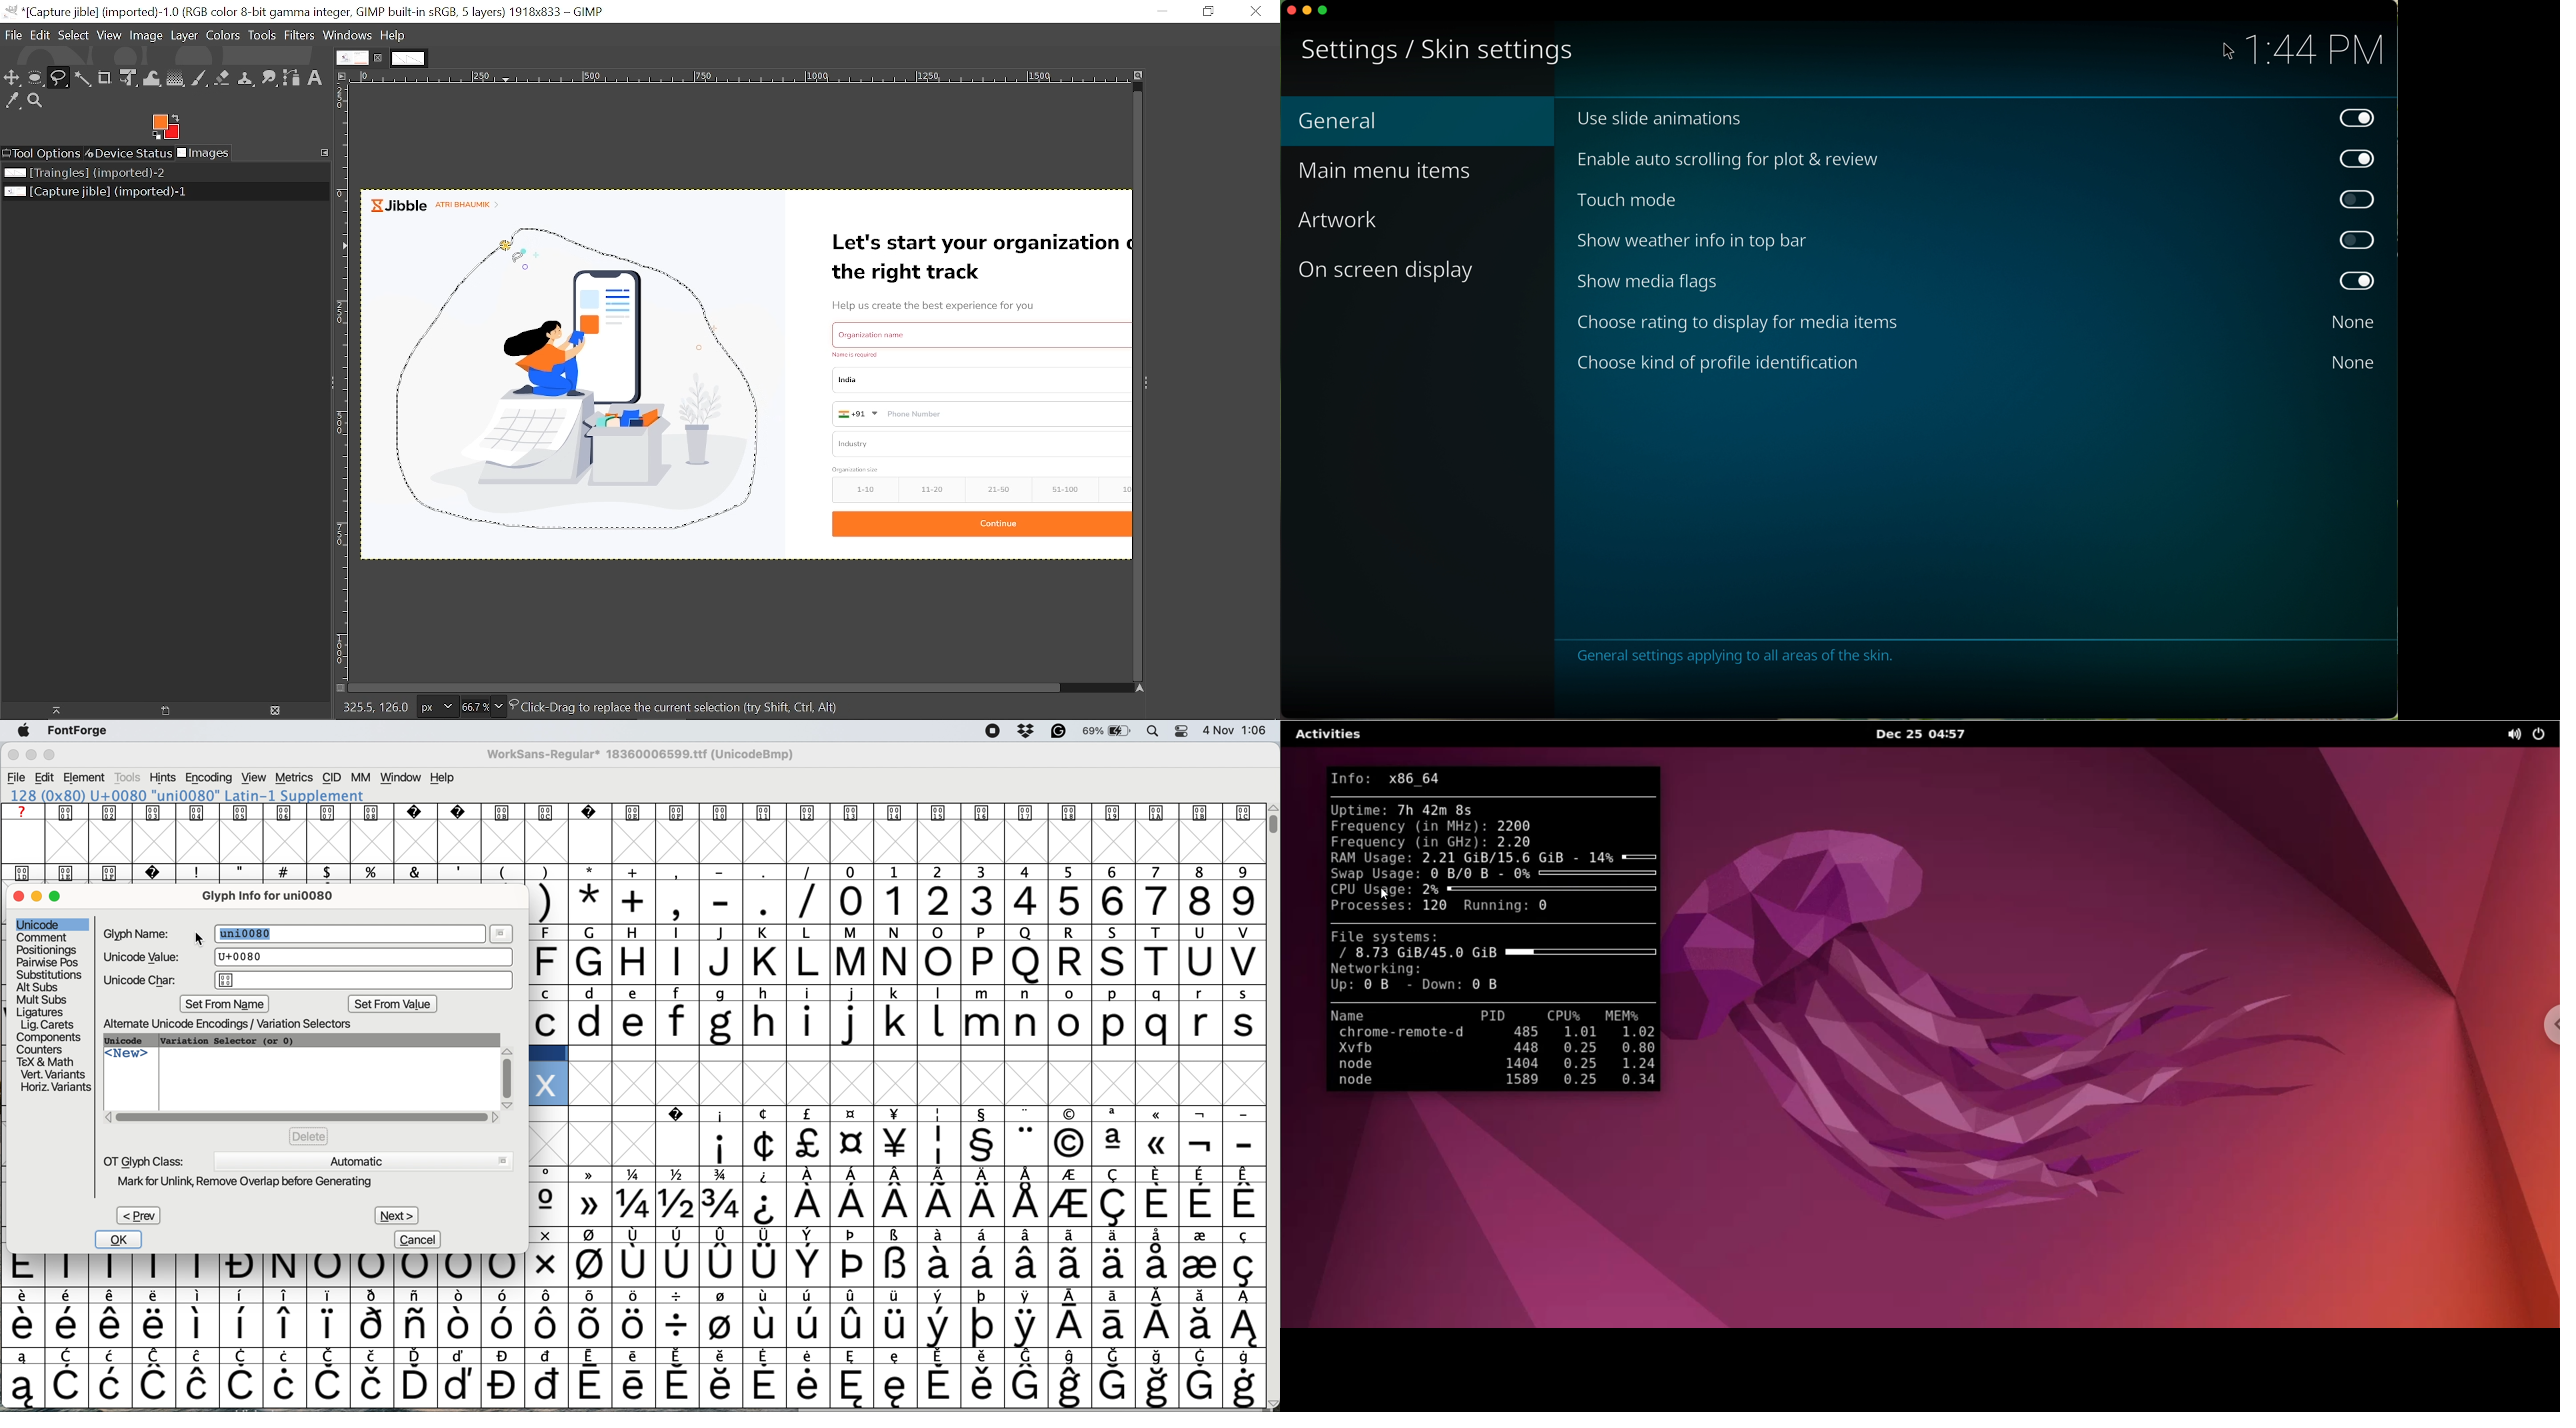 Image resolution: width=2576 pixels, height=1428 pixels. Describe the element at coordinates (1639, 1059) in the screenshot. I see `MEM%` at that location.